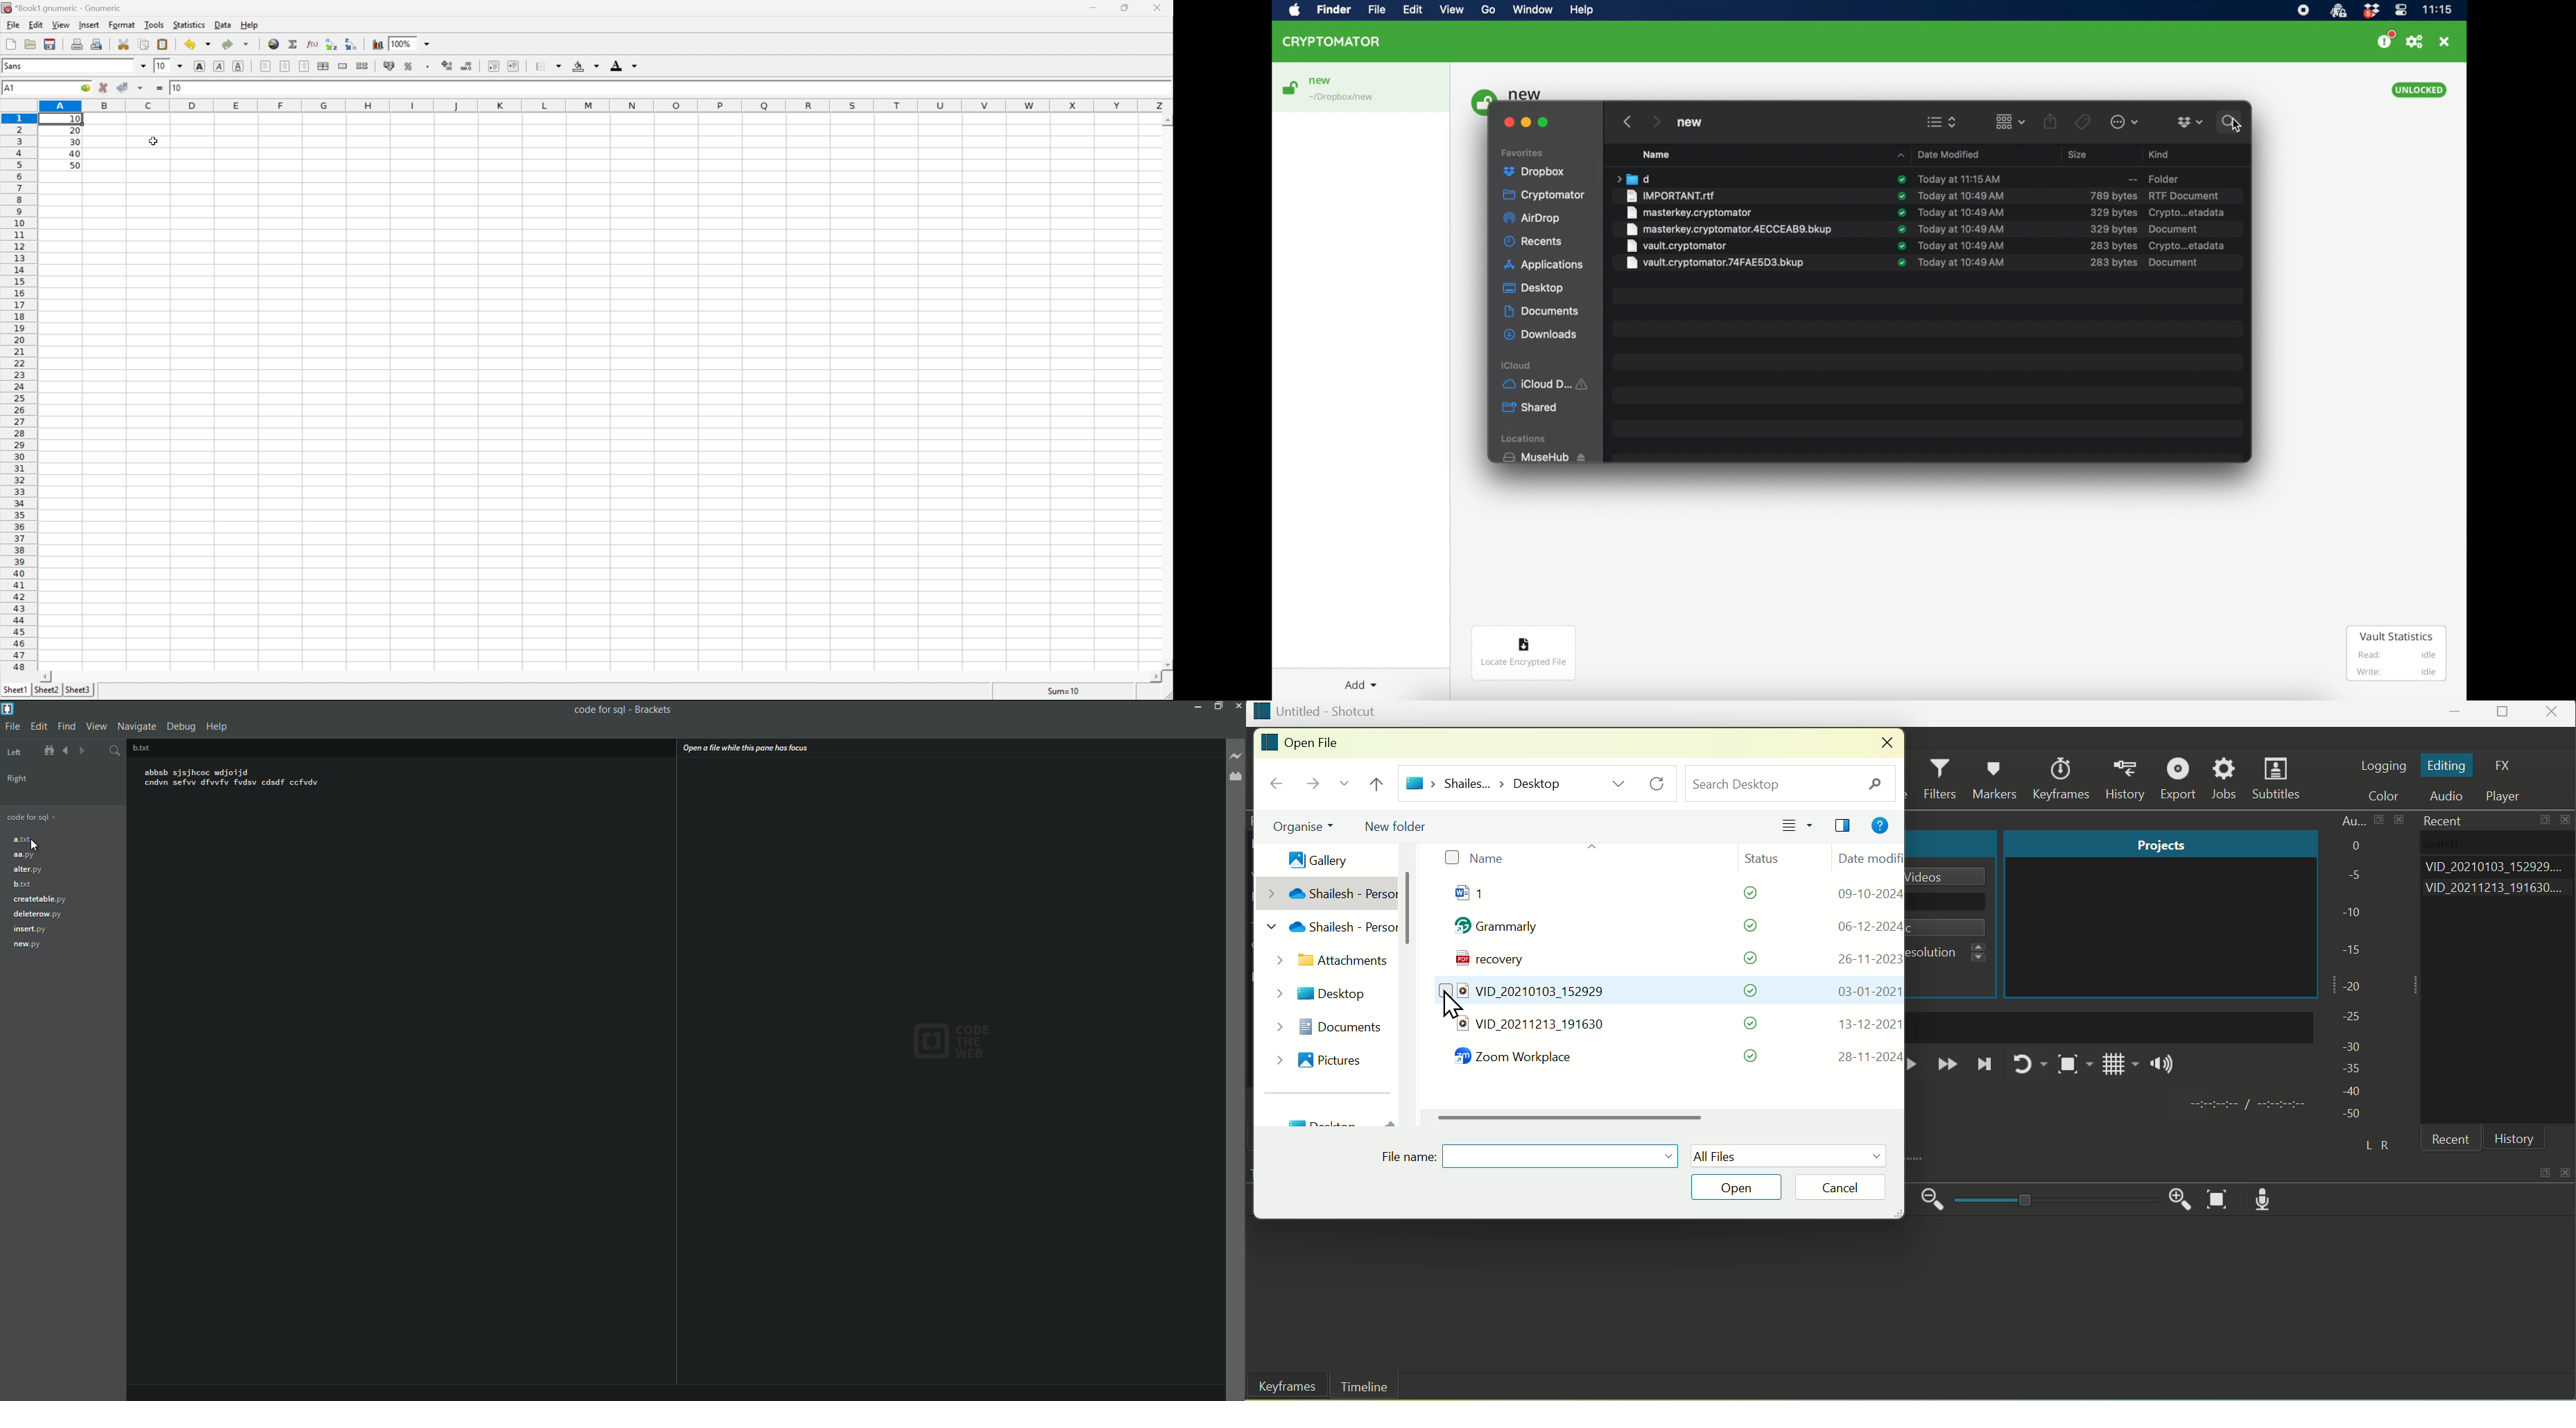  Describe the element at coordinates (1526, 123) in the screenshot. I see `minimize` at that location.